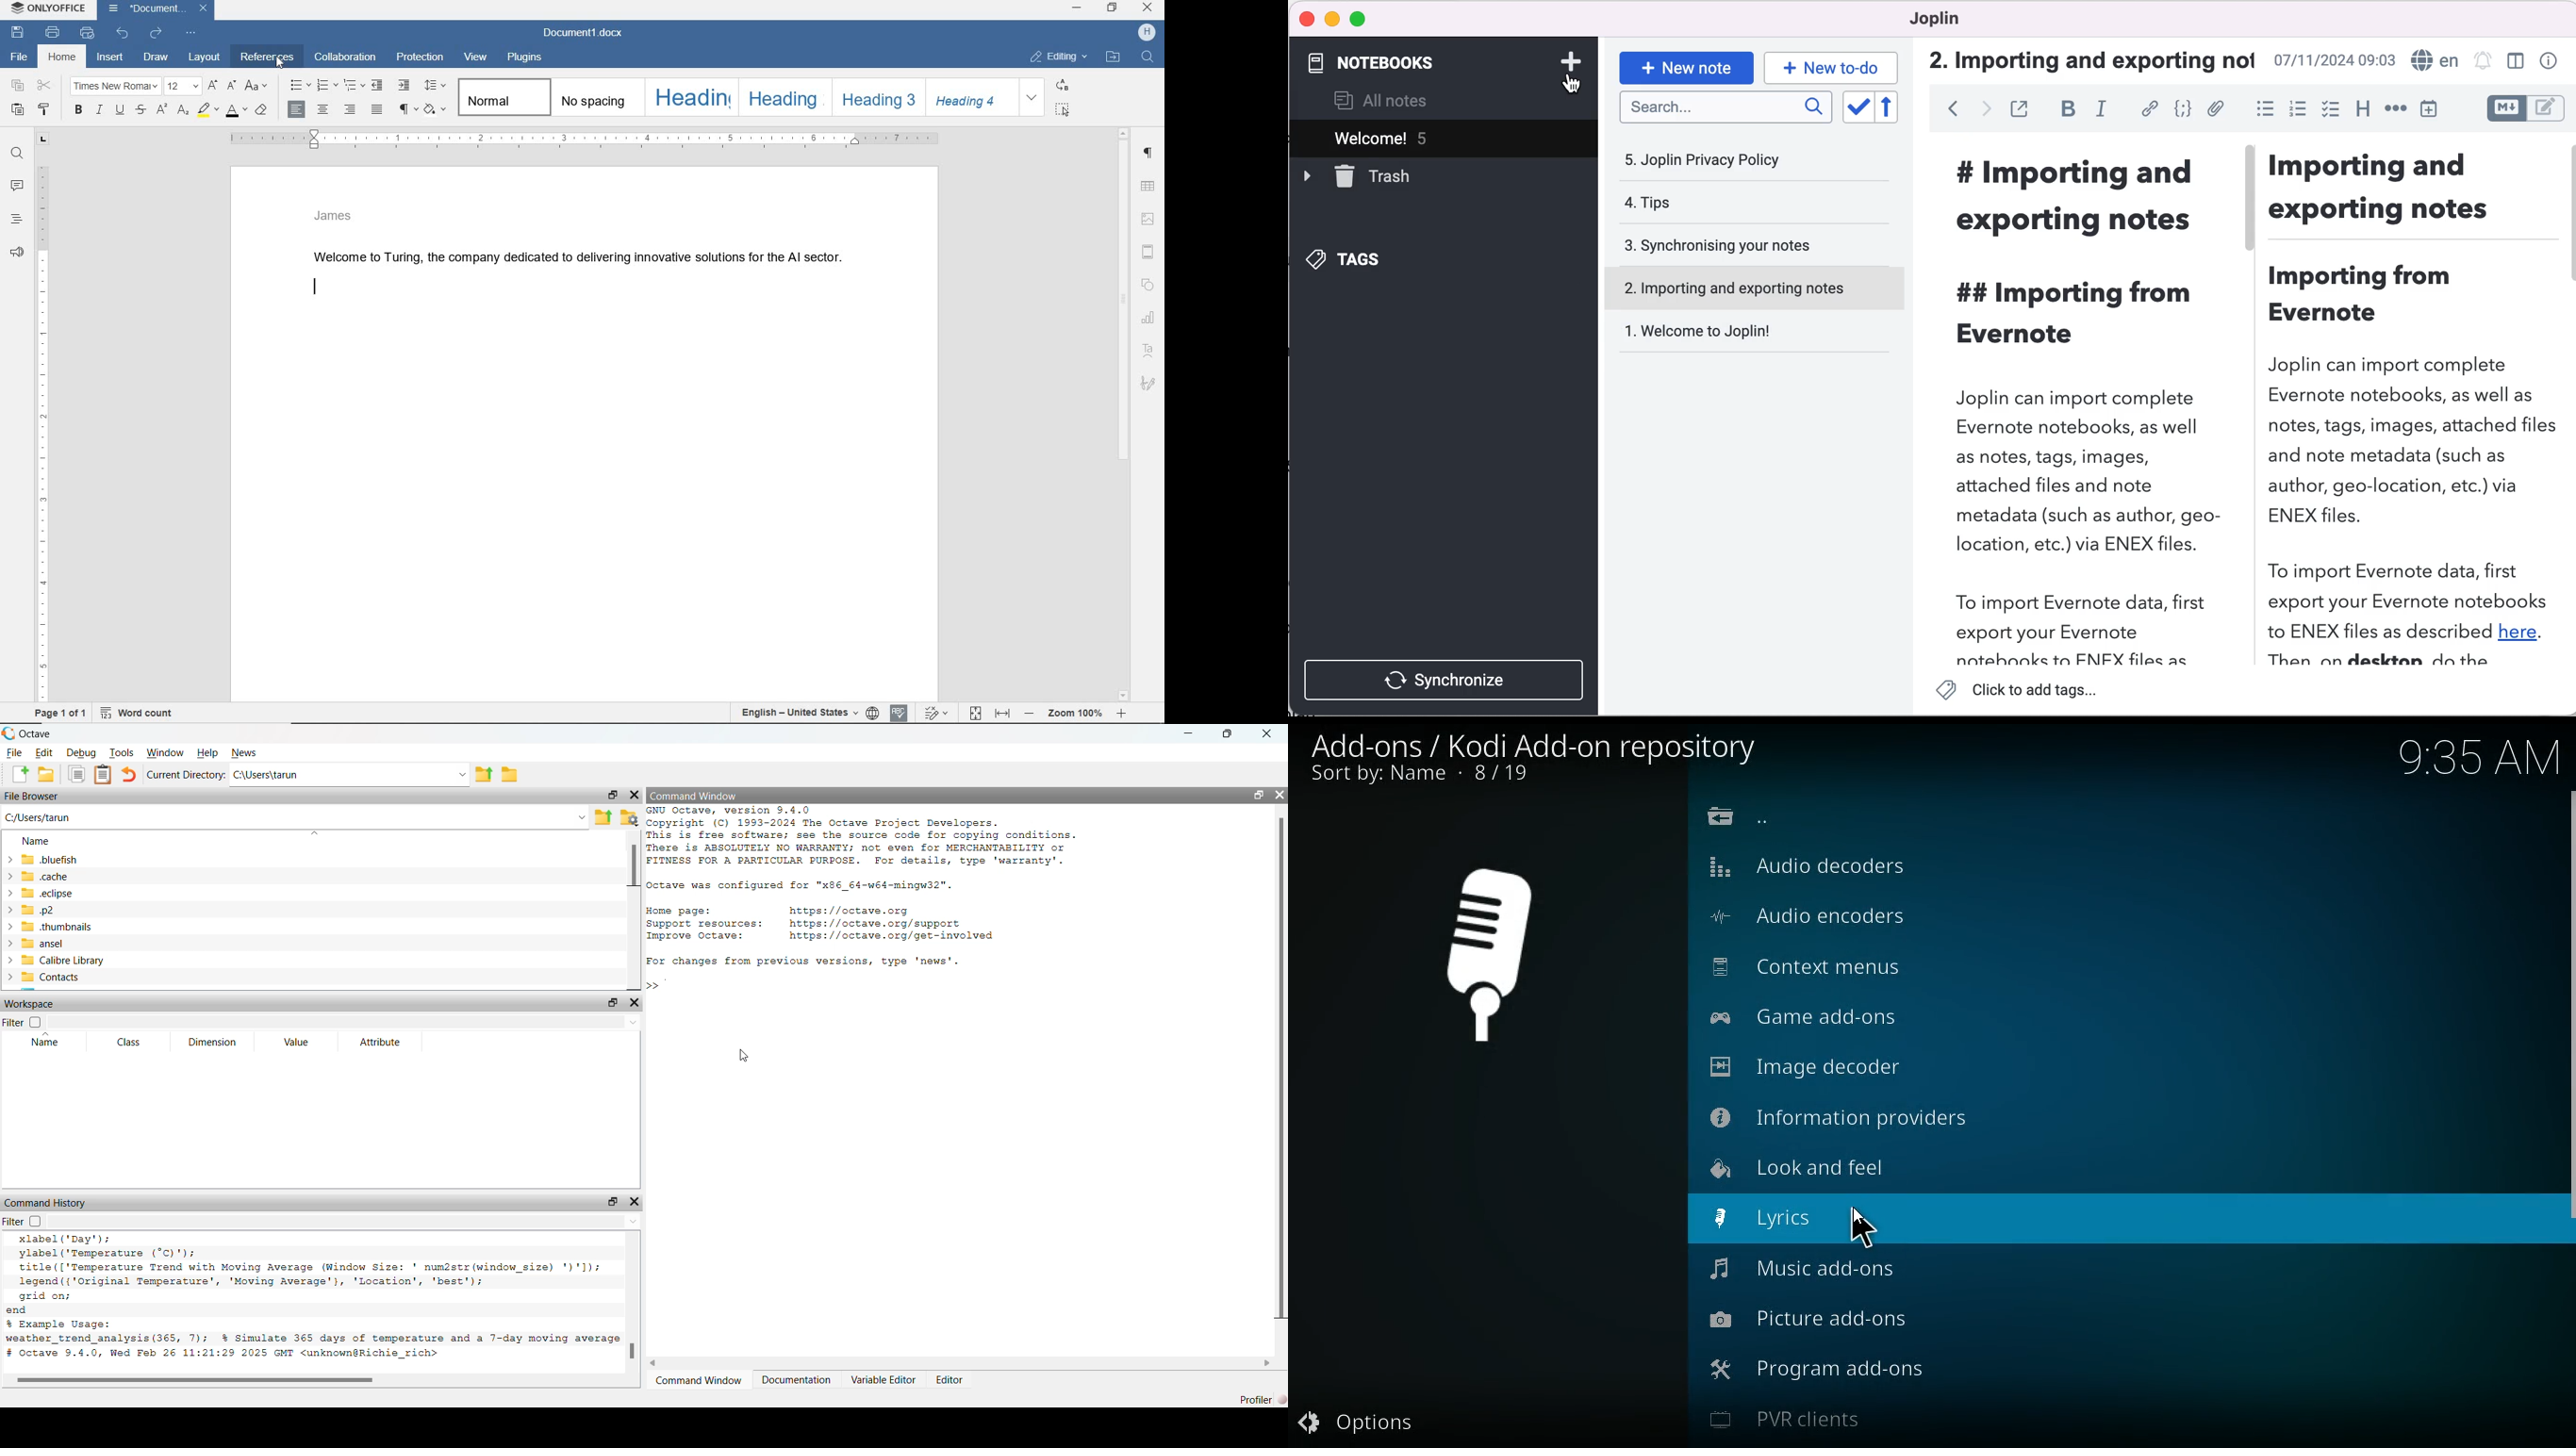  I want to click on add-ons, so click(1539, 745).